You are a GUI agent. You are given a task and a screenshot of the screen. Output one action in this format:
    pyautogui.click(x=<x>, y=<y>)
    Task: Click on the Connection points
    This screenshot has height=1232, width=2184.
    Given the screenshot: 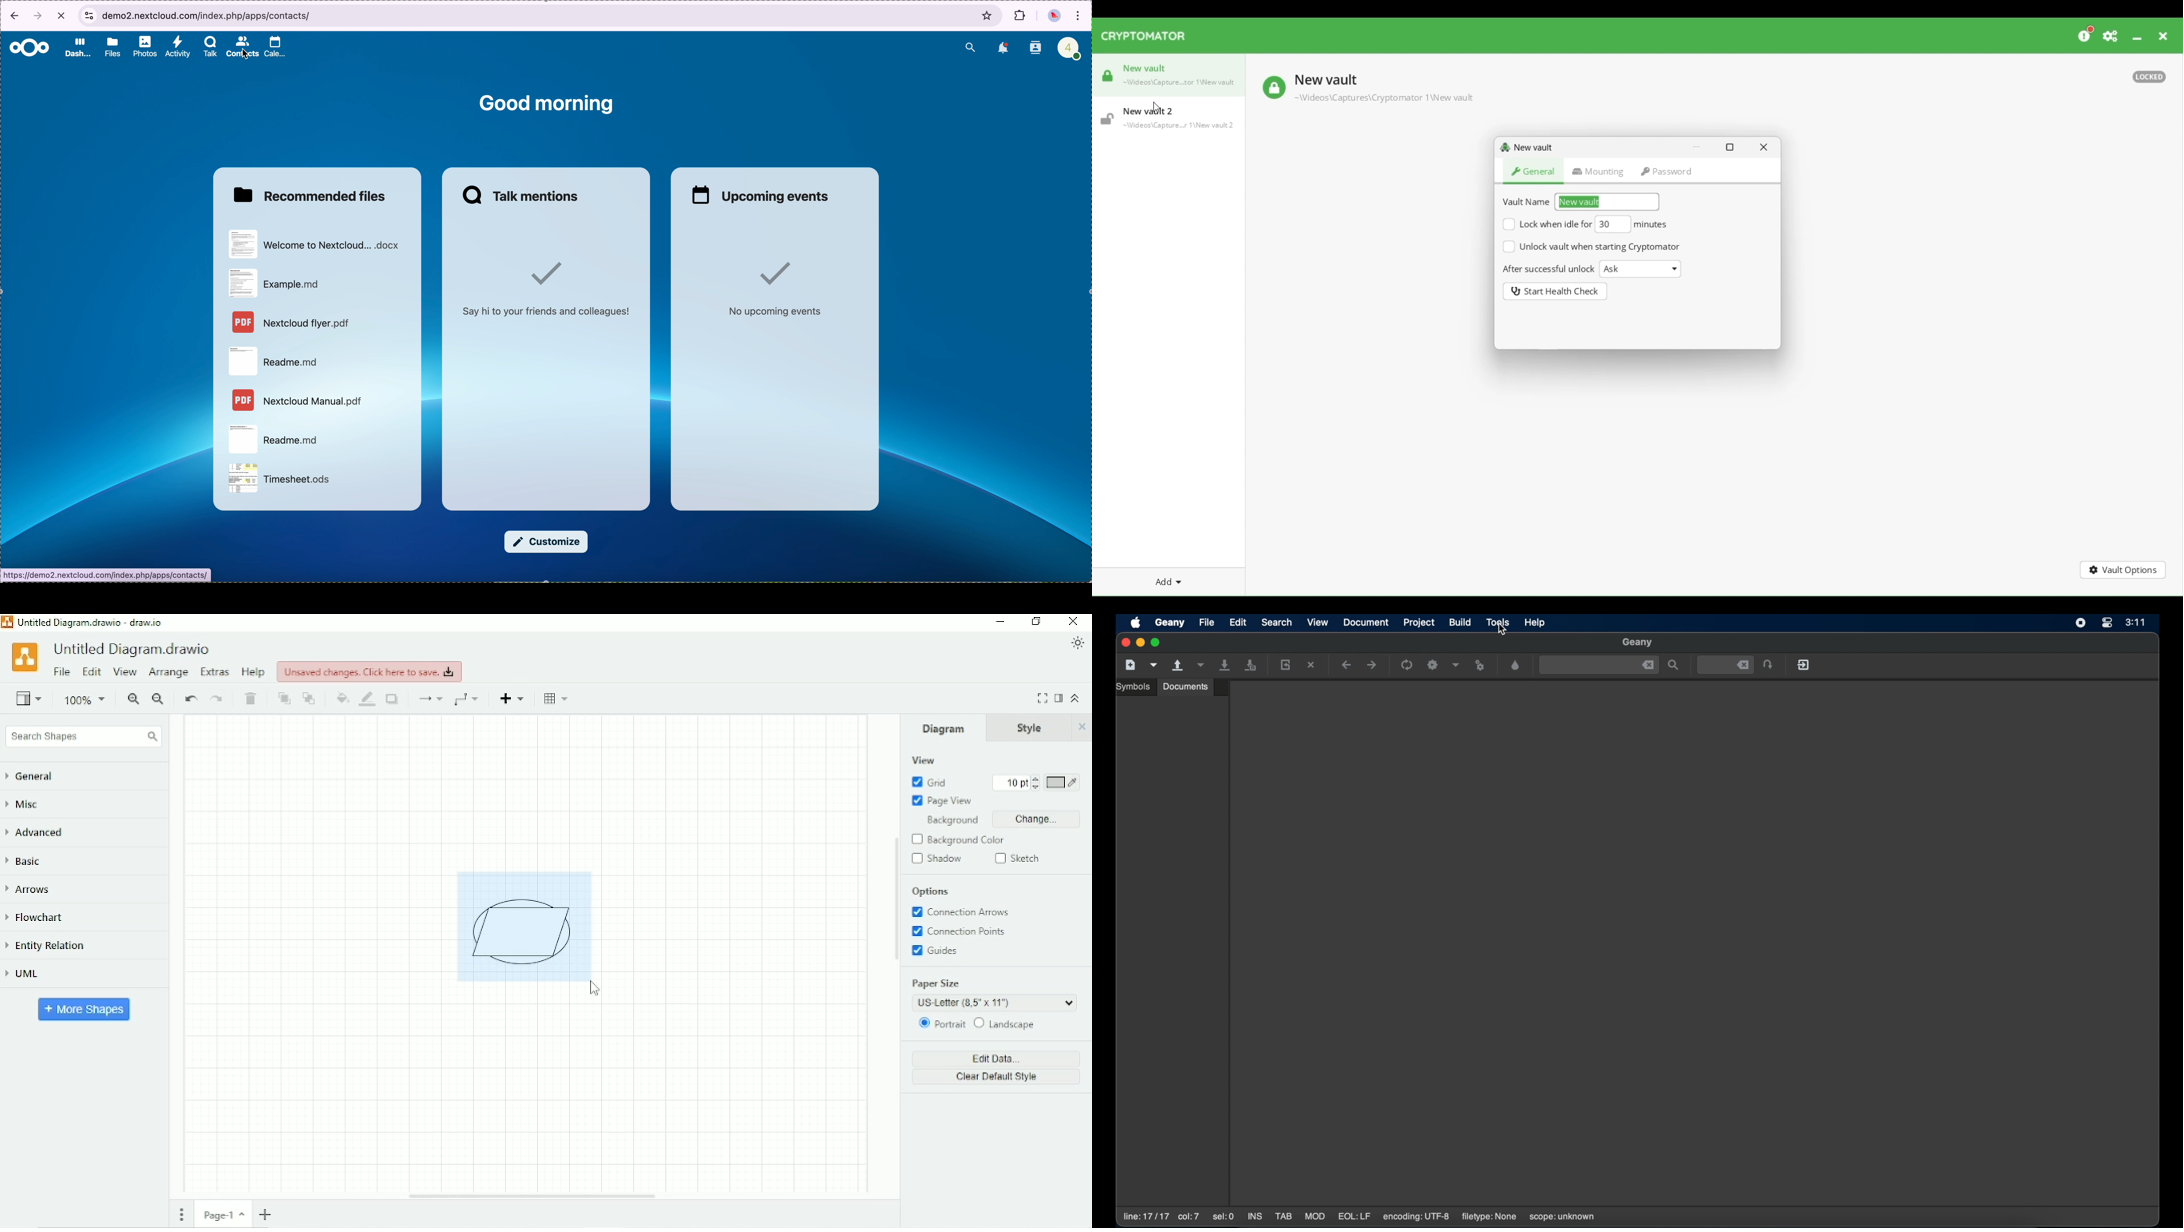 What is the action you would take?
    pyautogui.click(x=963, y=932)
    